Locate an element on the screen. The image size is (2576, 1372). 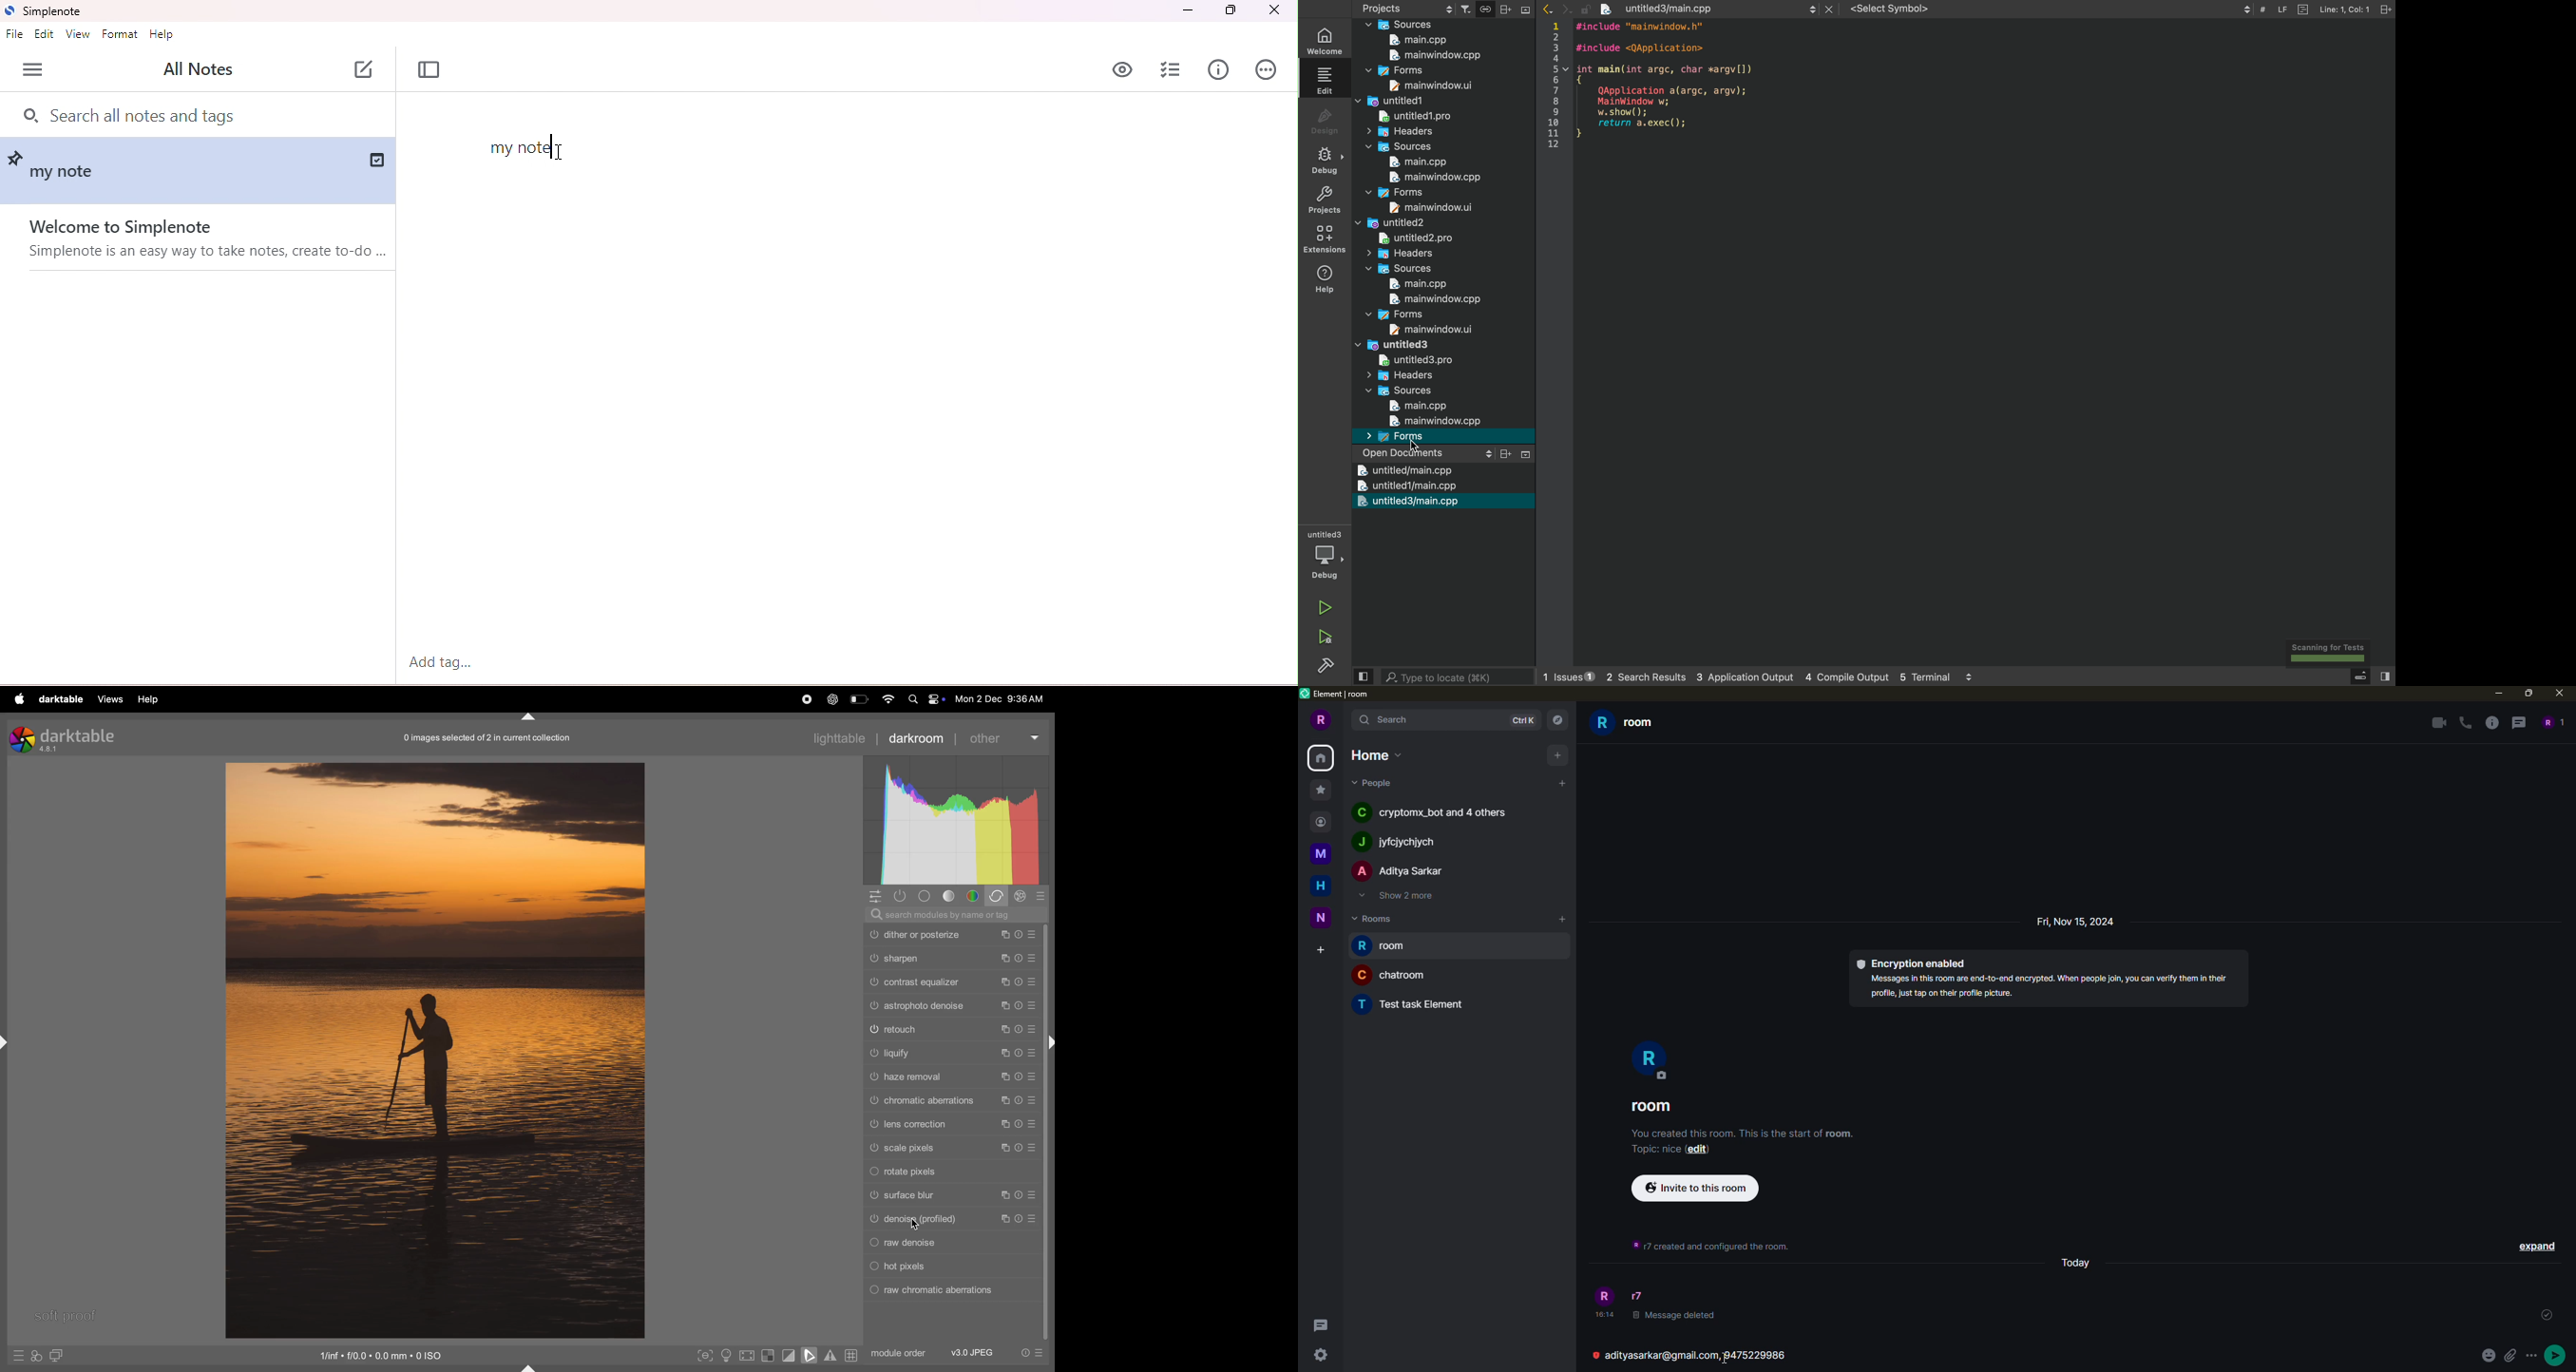
edit is located at coordinates (46, 33).